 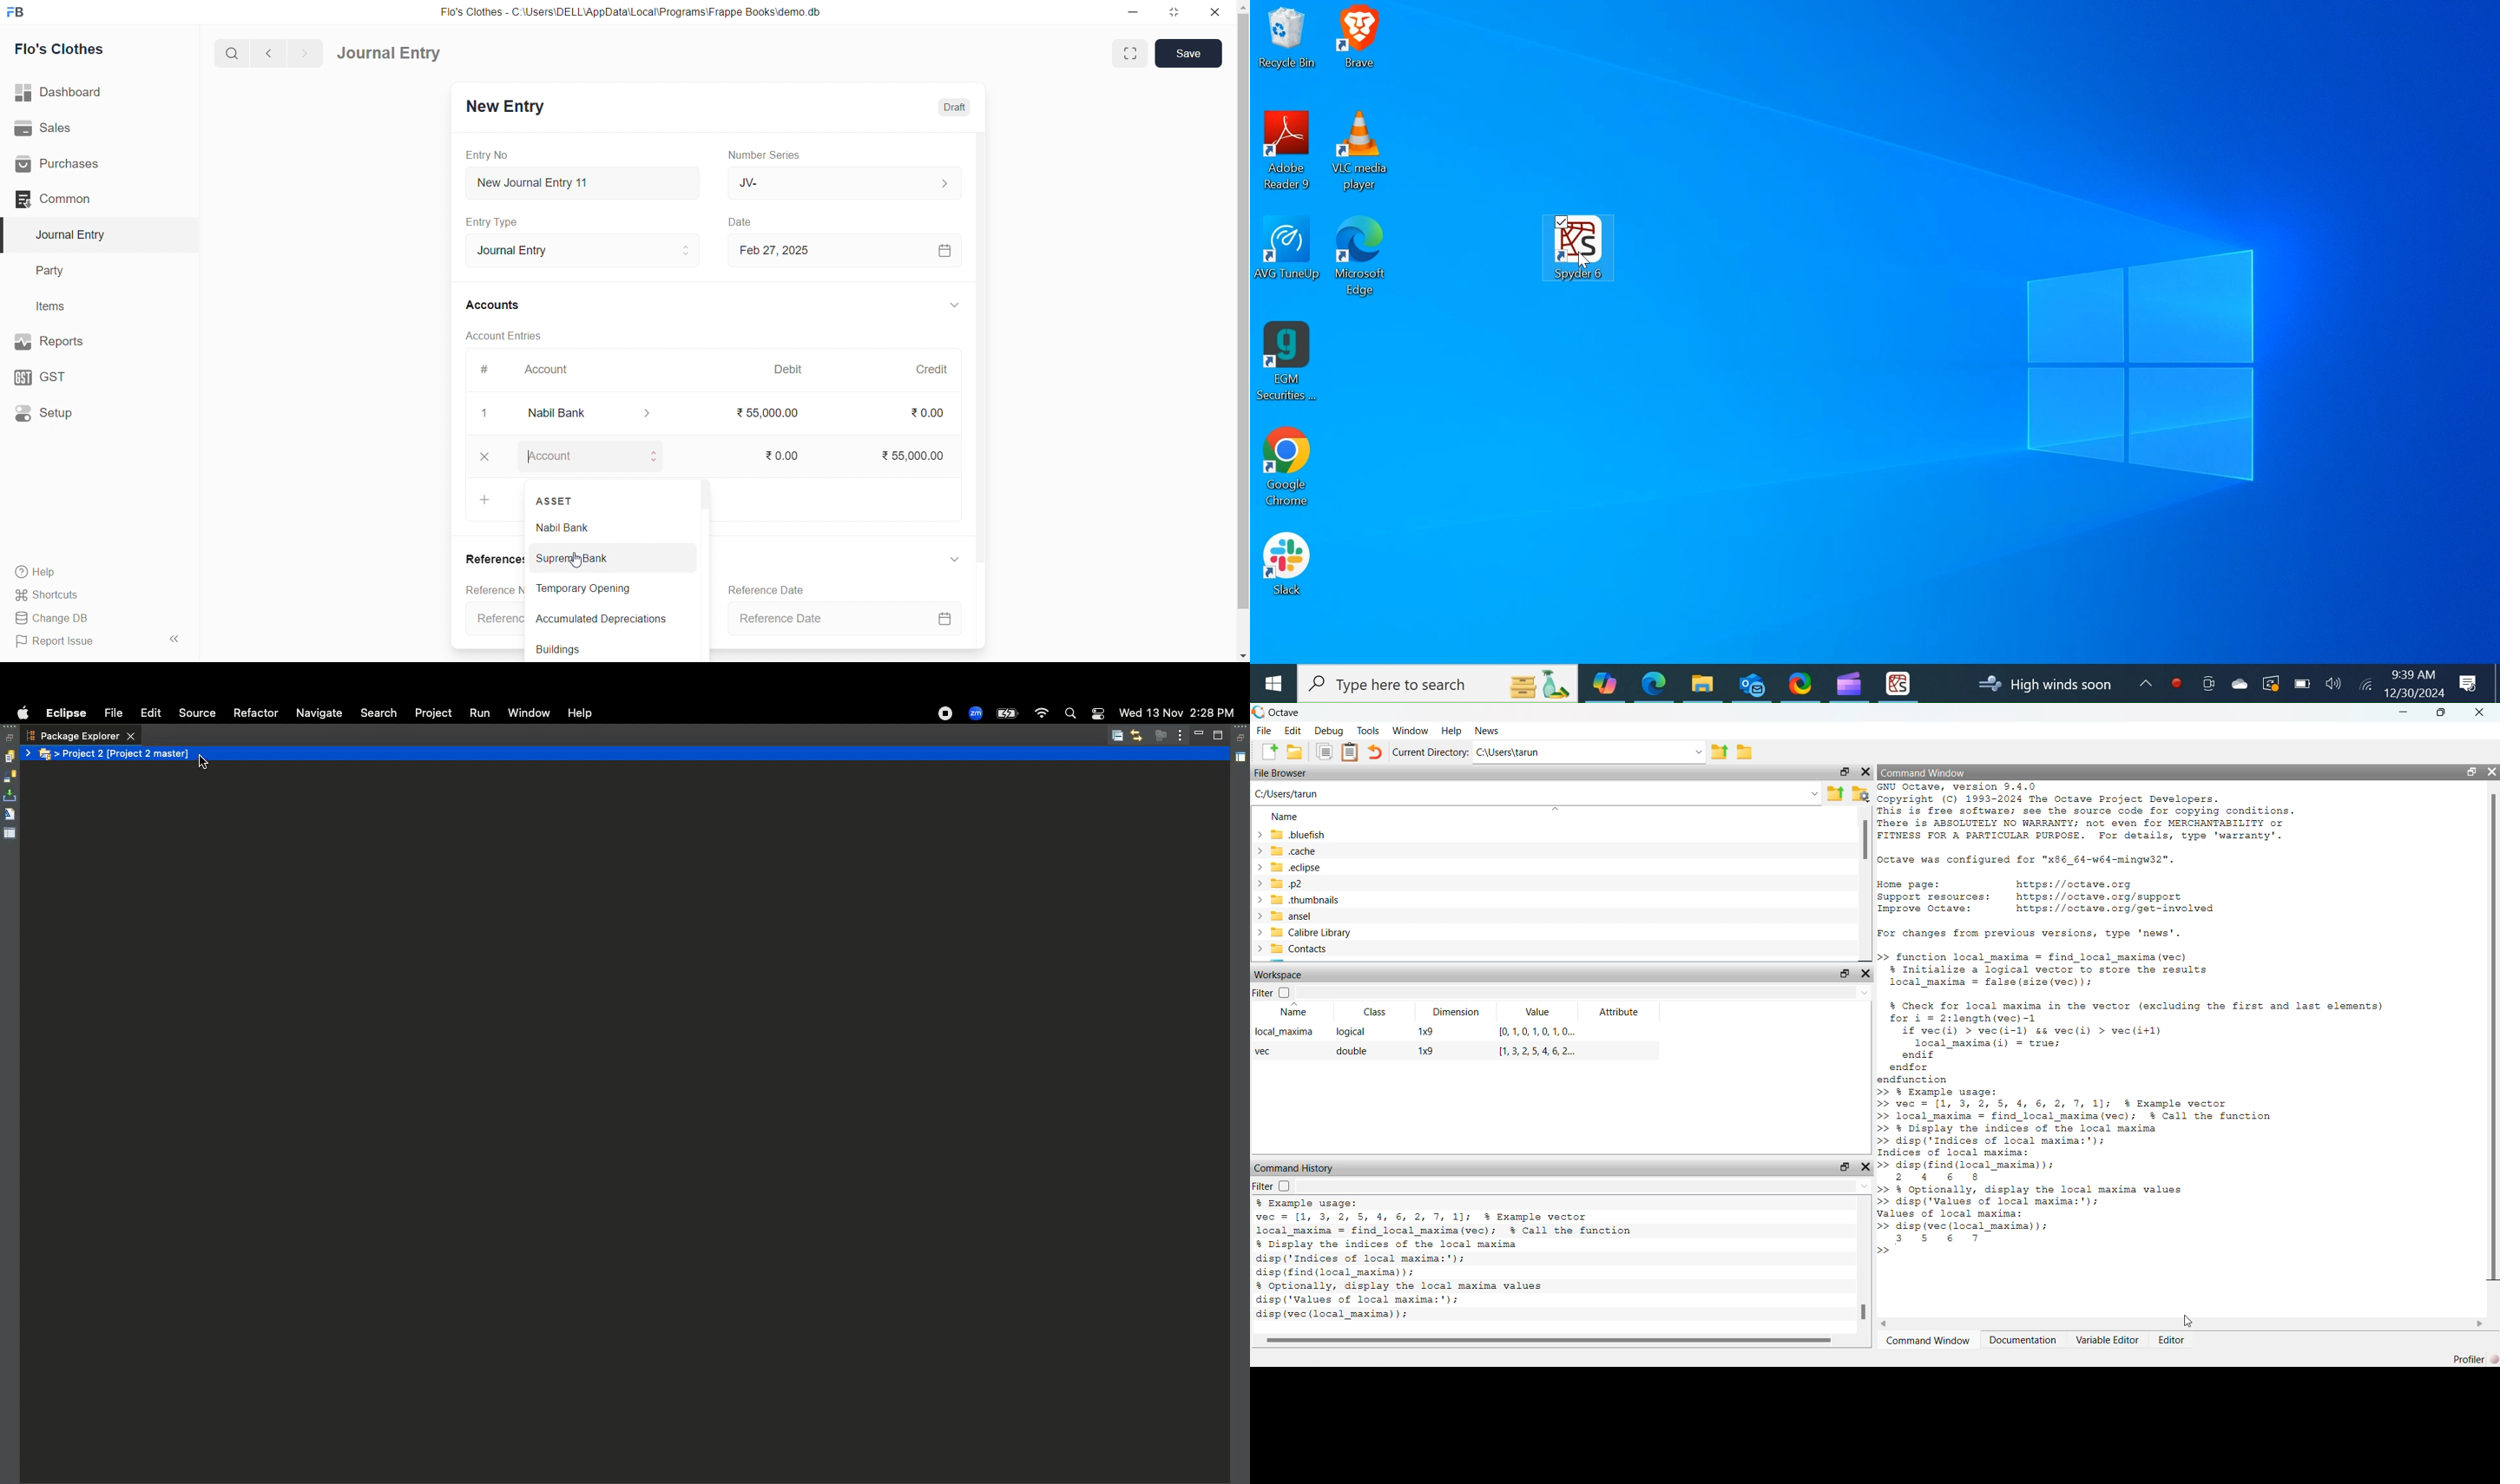 What do you see at coordinates (495, 617) in the screenshot?
I see `Reference Number` at bounding box center [495, 617].